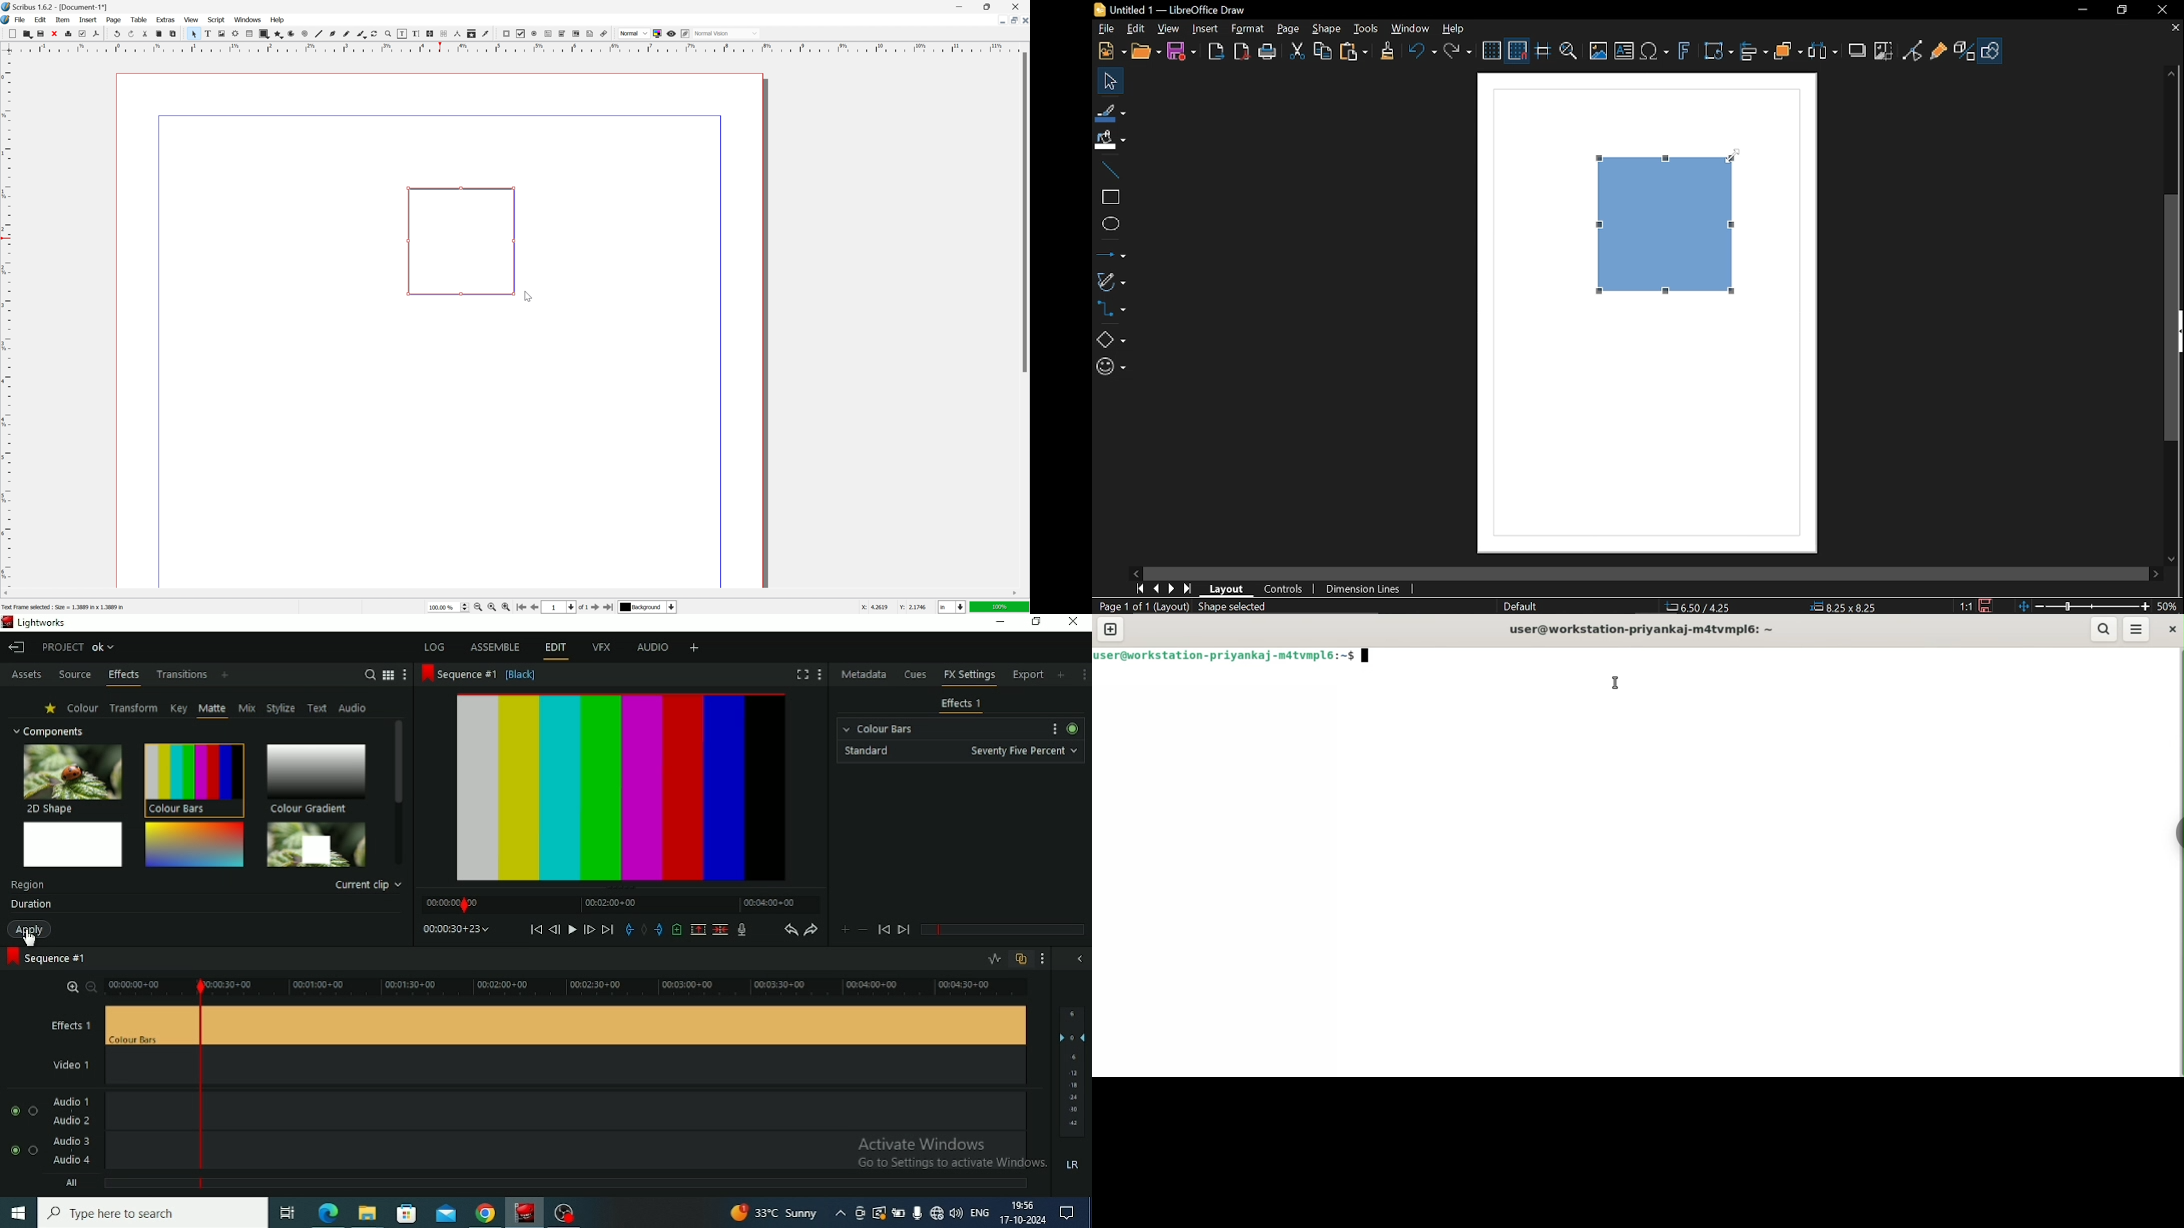 The height and width of the screenshot is (1232, 2184). I want to click on minimize, so click(959, 6).